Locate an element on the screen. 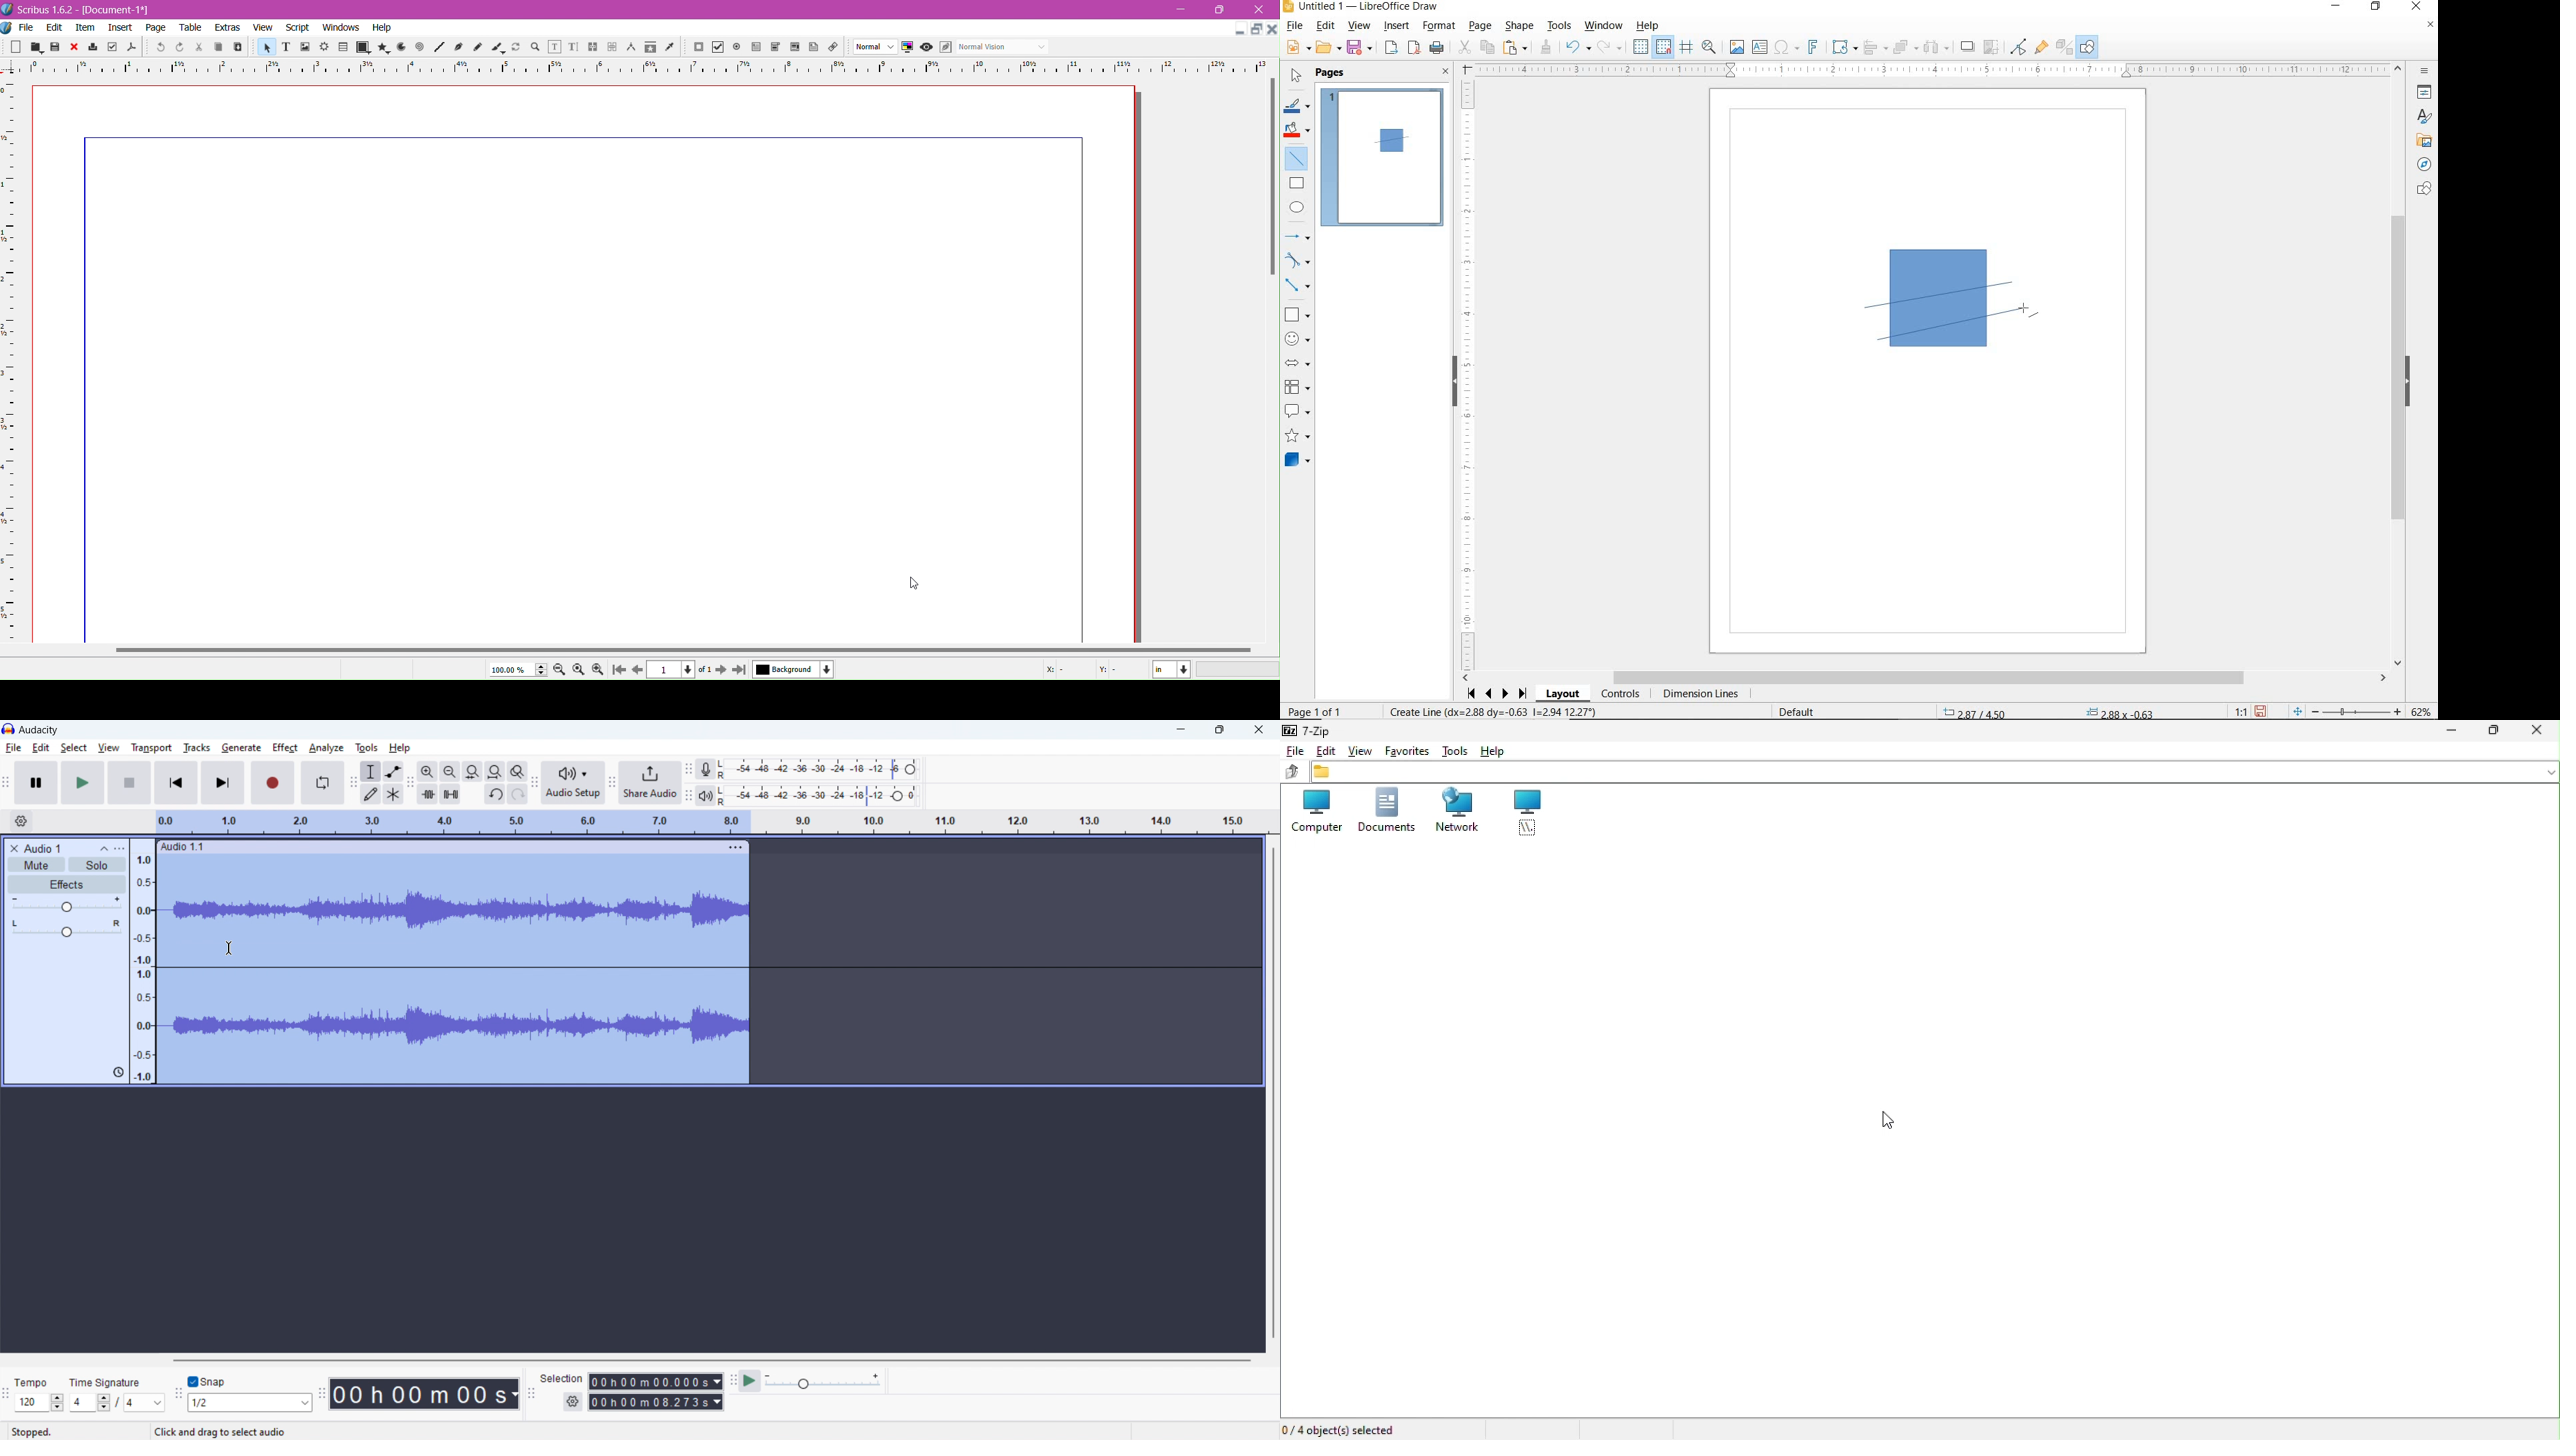 The height and width of the screenshot is (1456, 2576). copy is located at coordinates (216, 48).